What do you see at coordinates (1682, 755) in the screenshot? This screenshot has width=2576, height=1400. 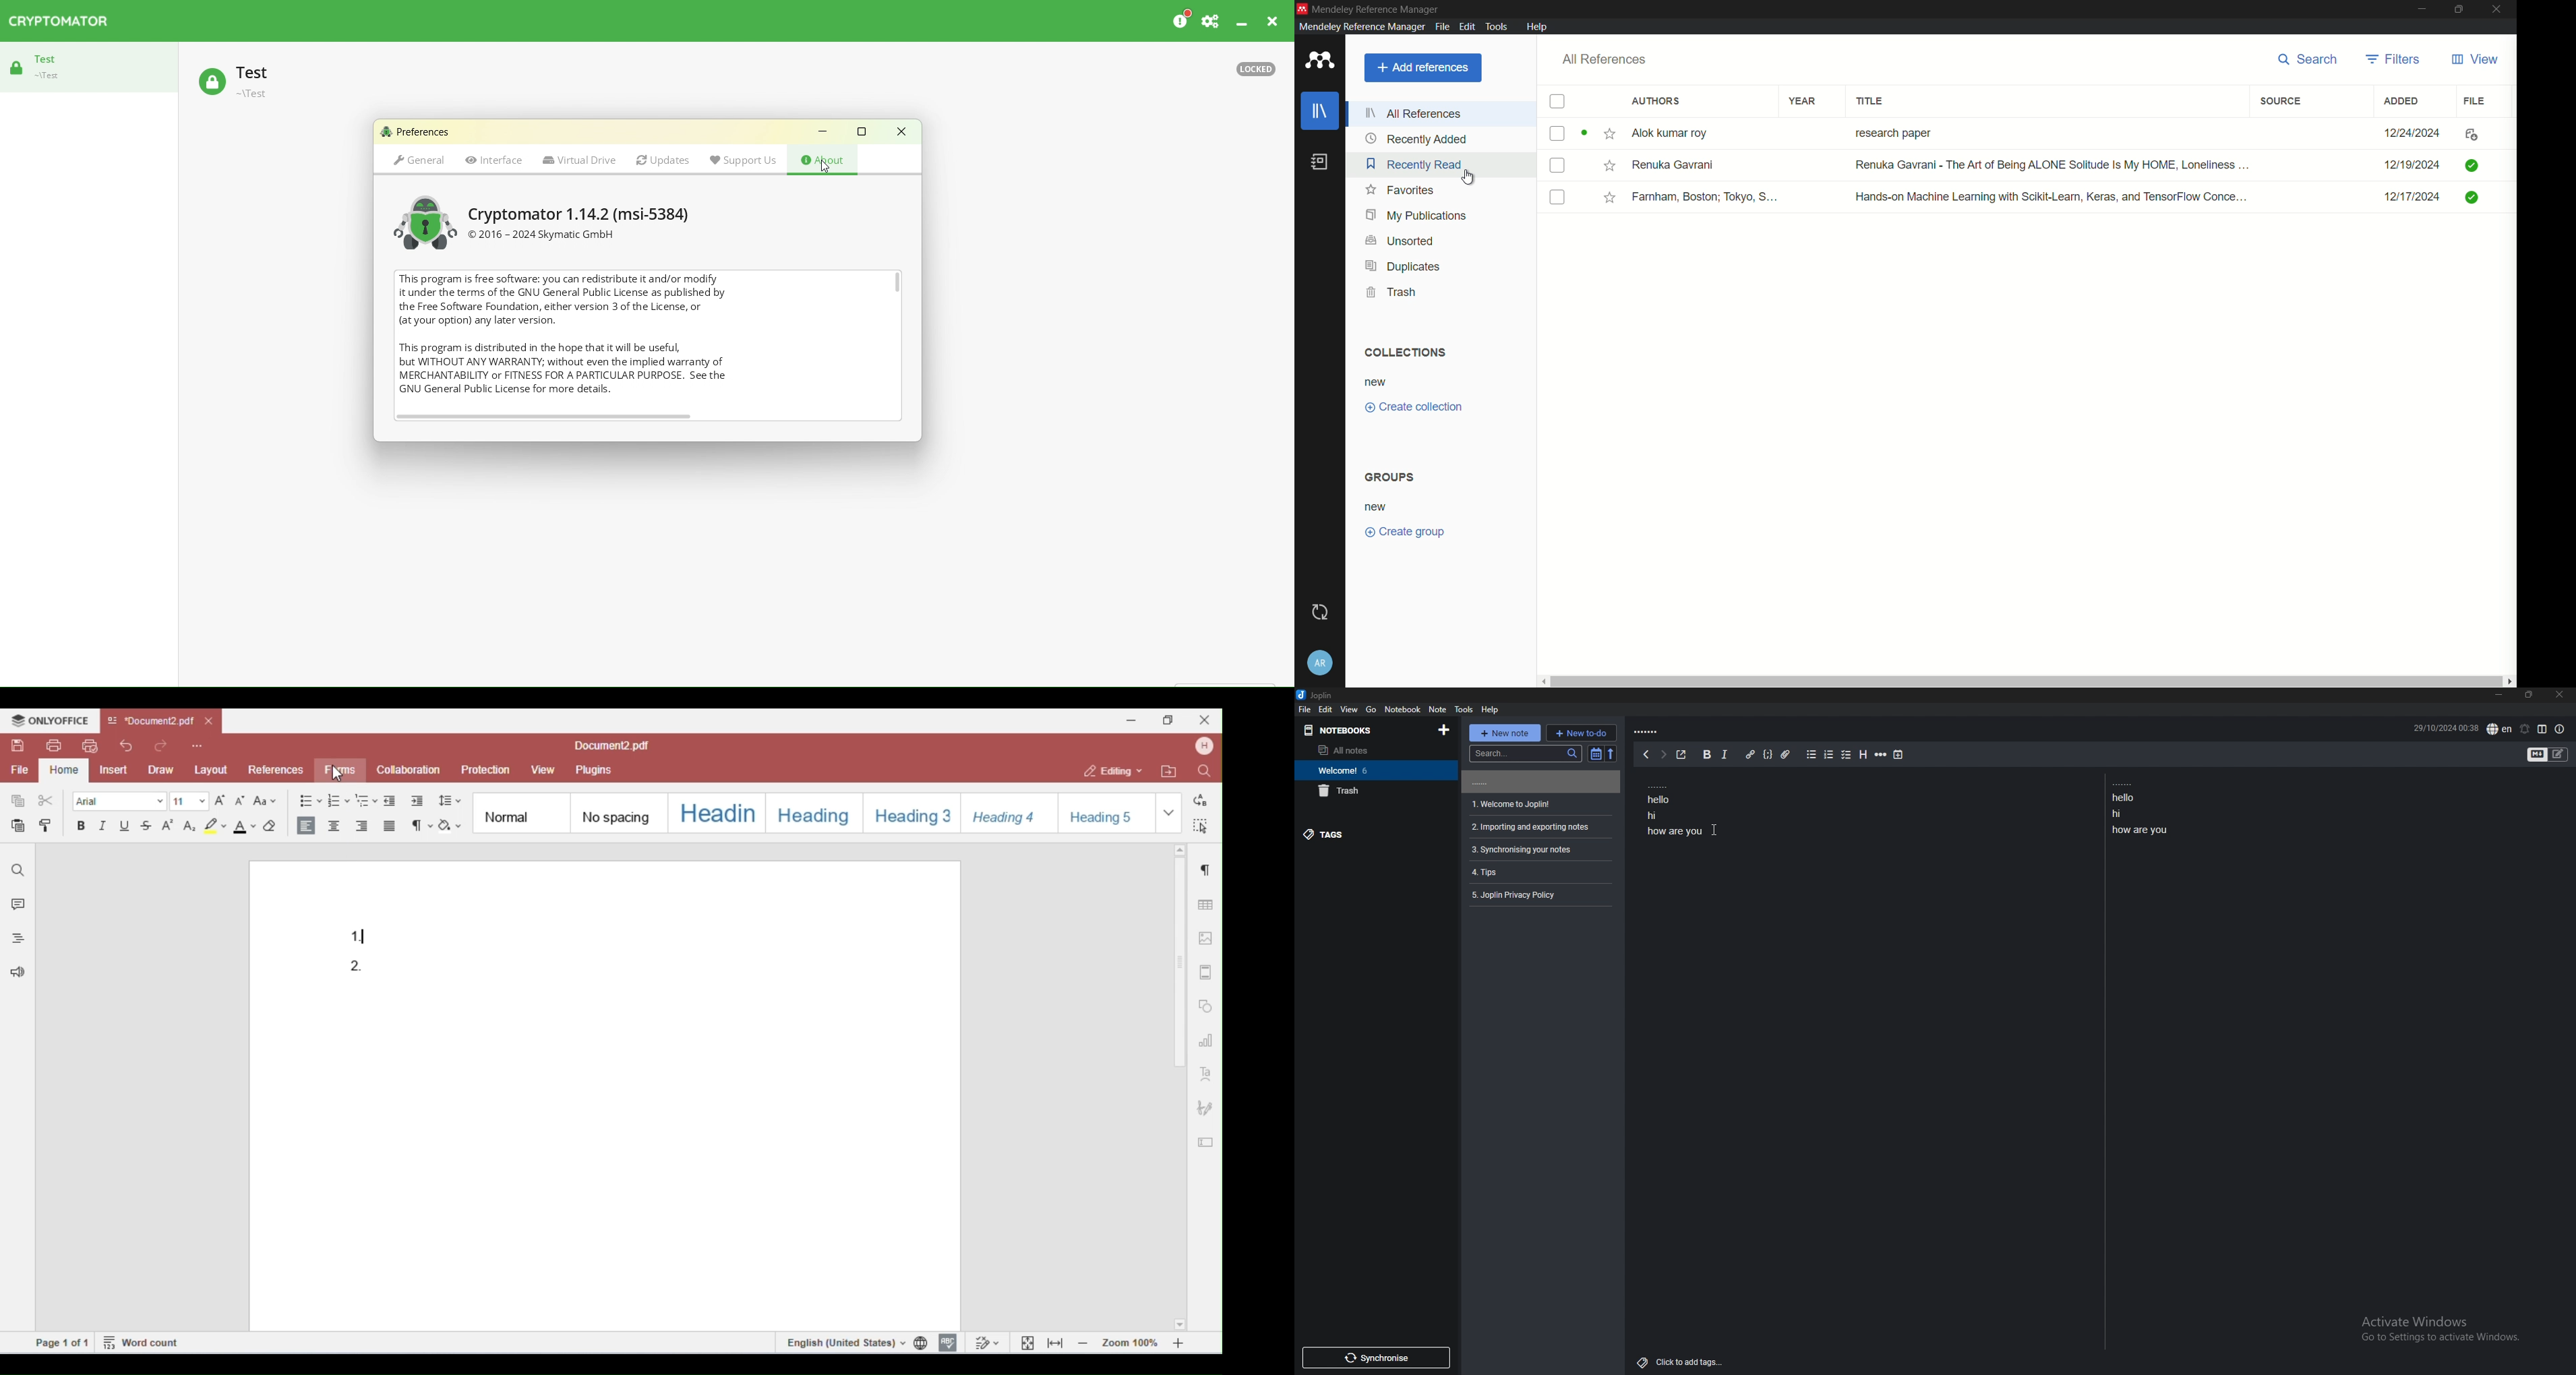 I see `toggle external editing` at bounding box center [1682, 755].